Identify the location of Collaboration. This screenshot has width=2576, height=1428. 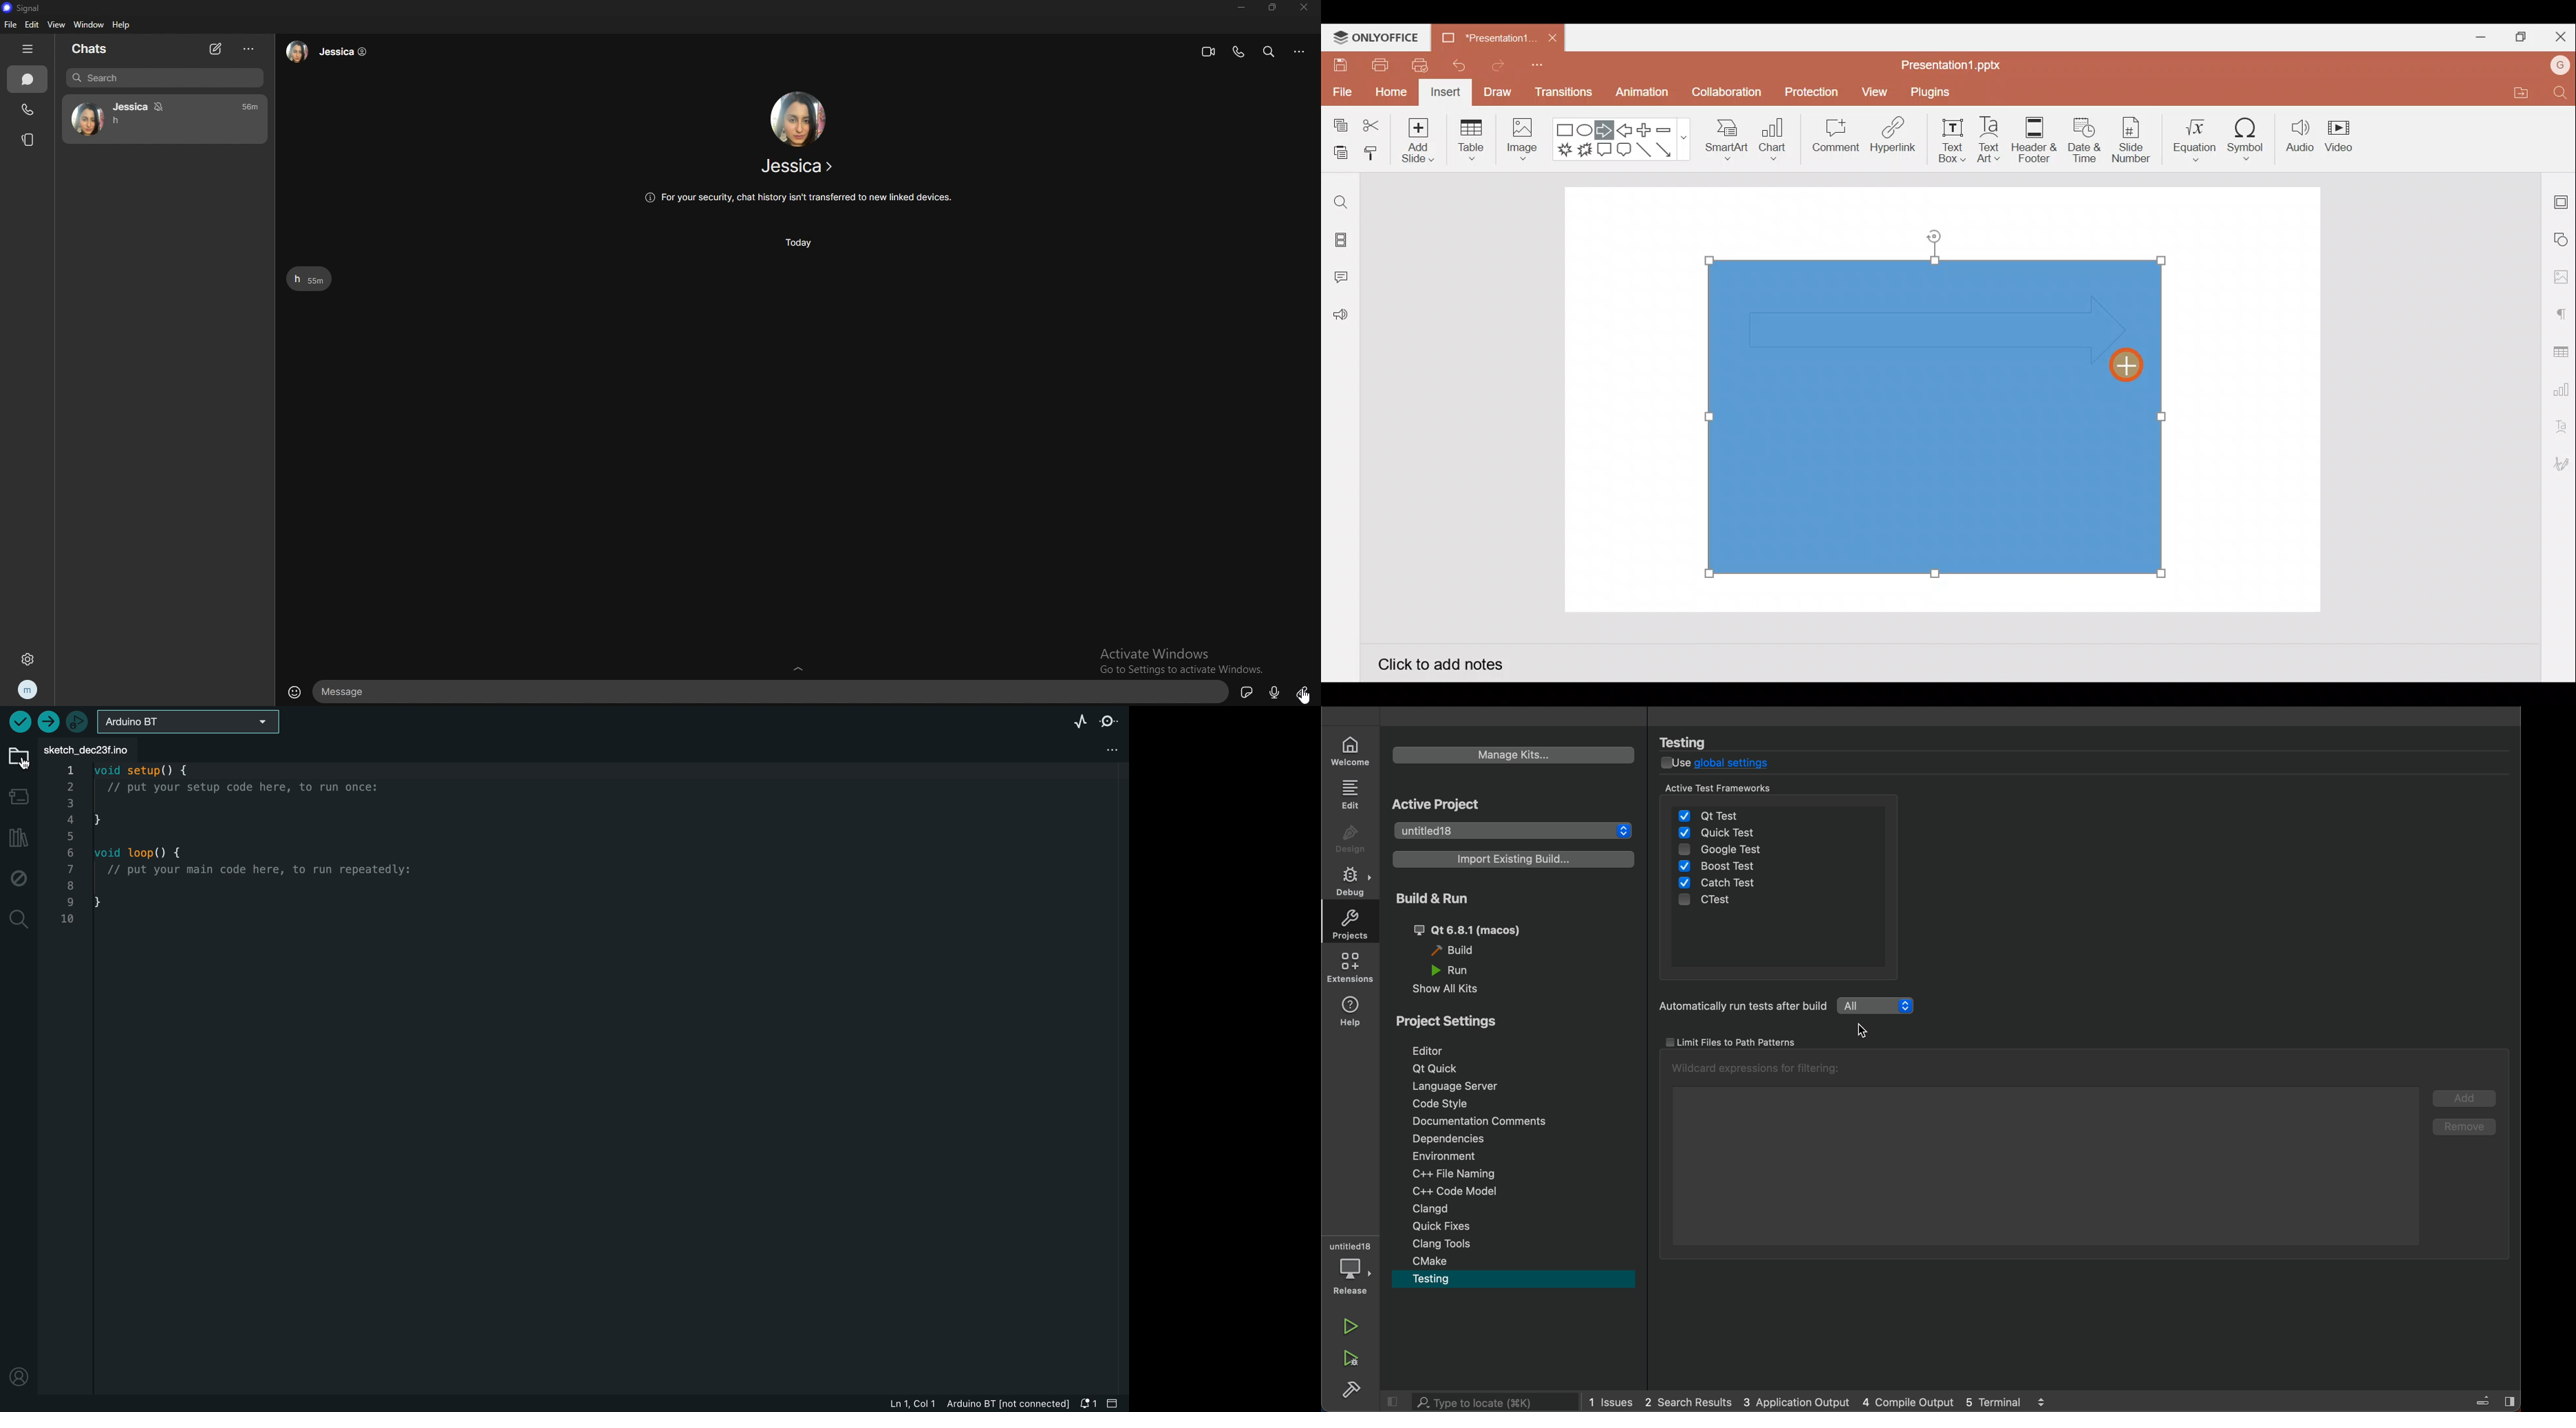
(1725, 97).